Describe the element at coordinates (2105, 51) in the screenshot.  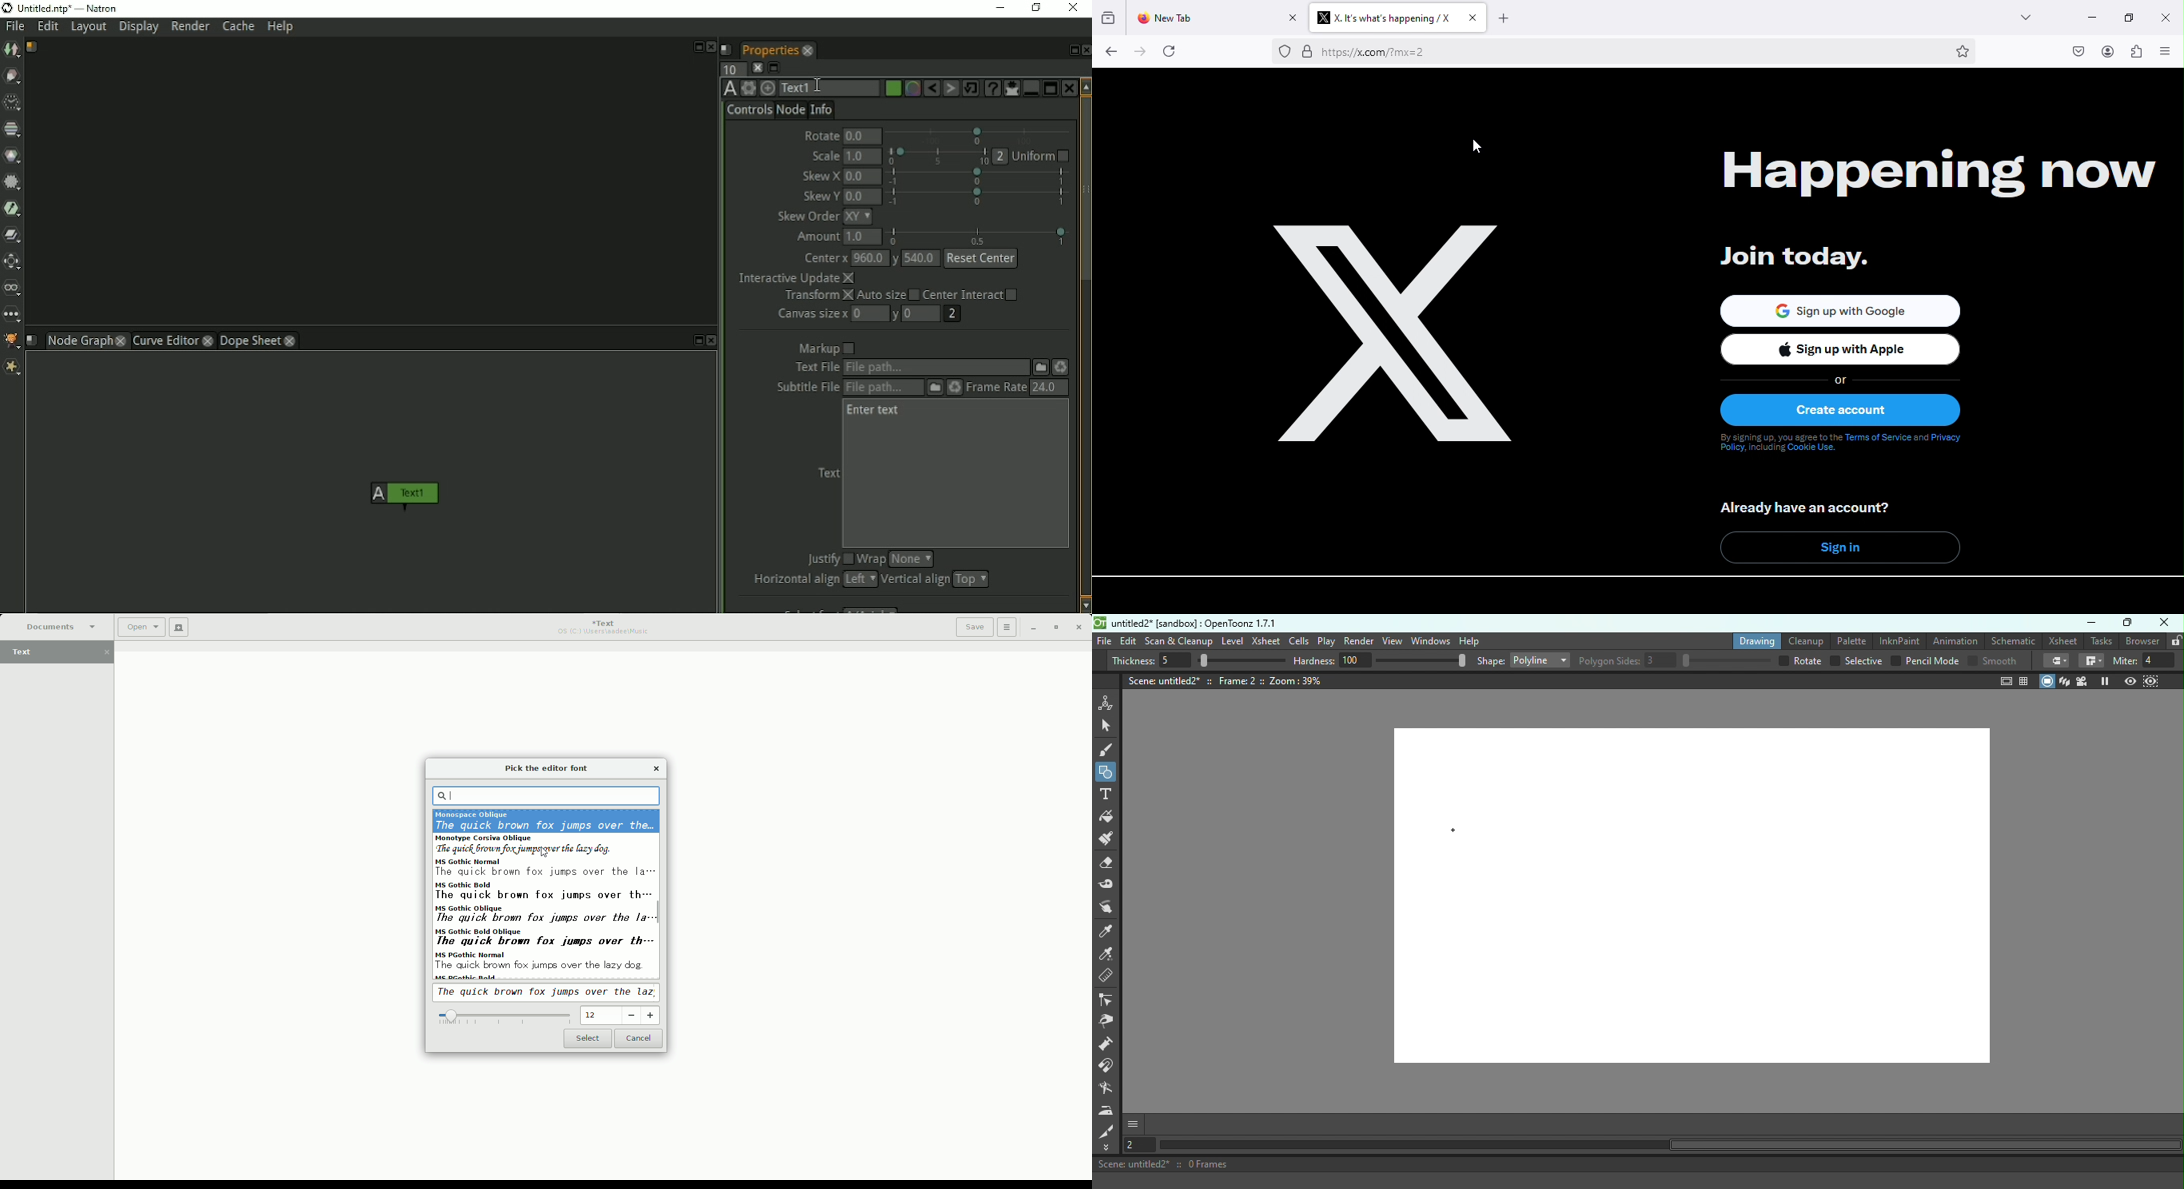
I see `account` at that location.